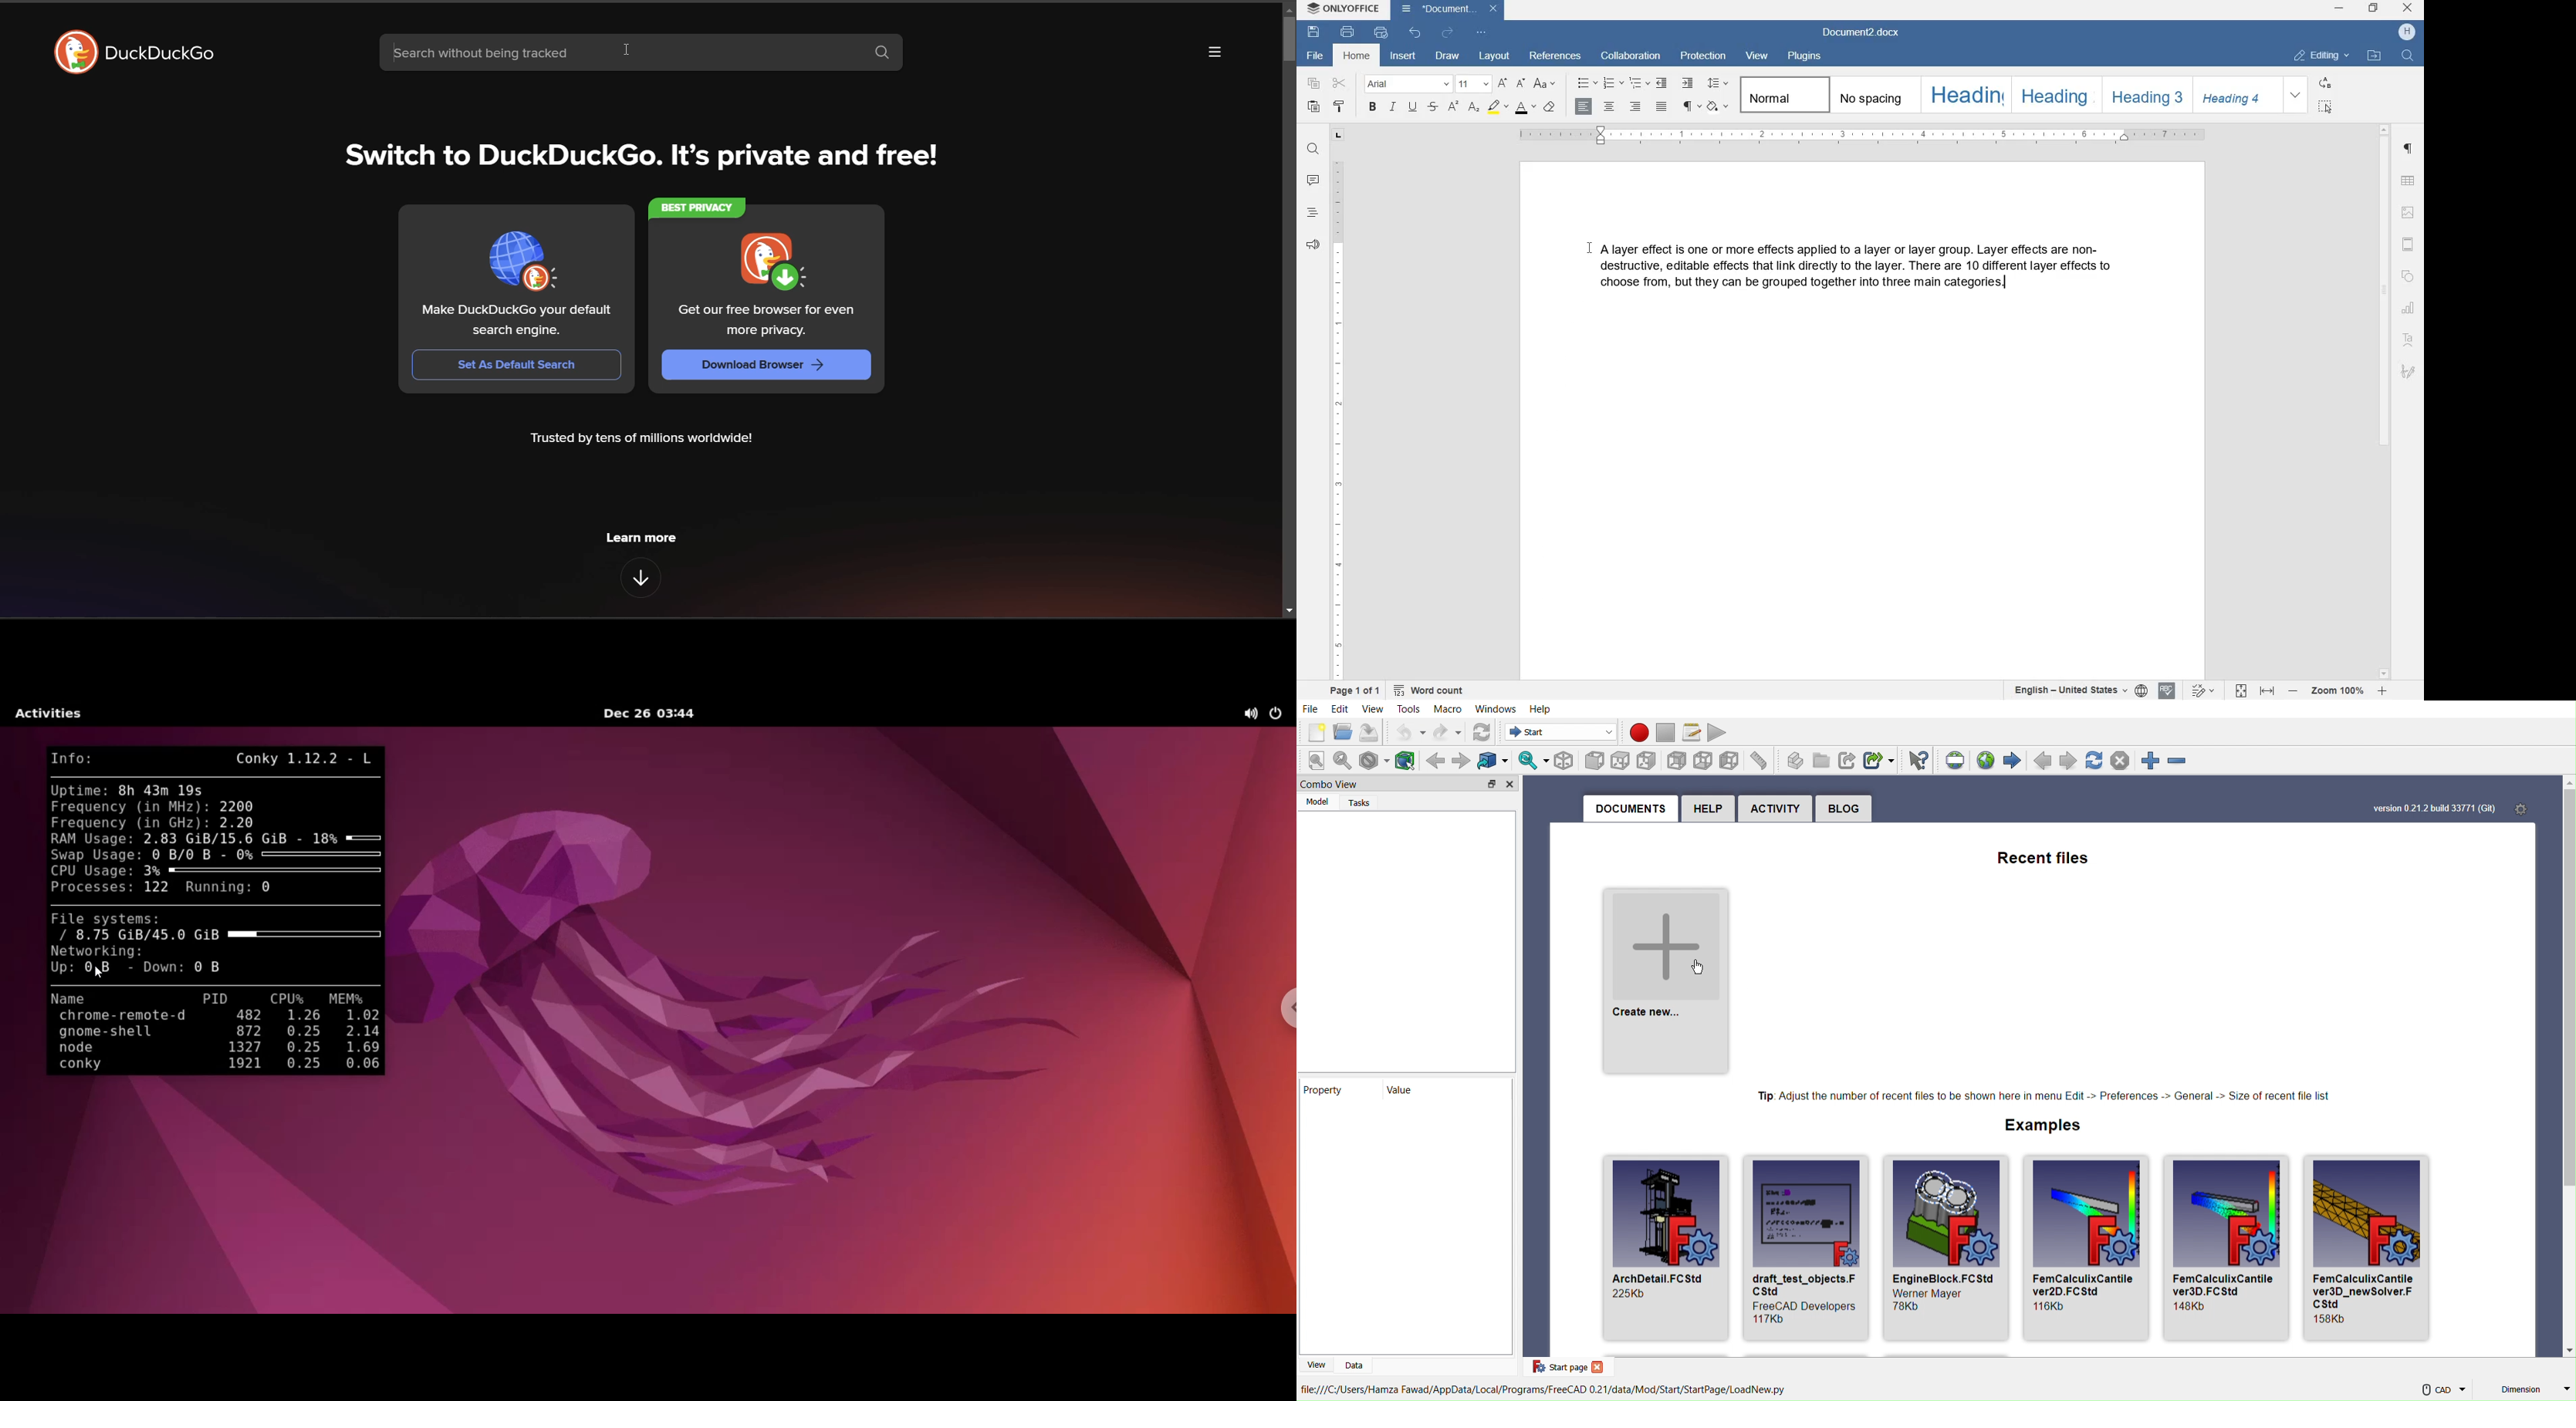  What do you see at coordinates (1339, 107) in the screenshot?
I see `copy style` at bounding box center [1339, 107].